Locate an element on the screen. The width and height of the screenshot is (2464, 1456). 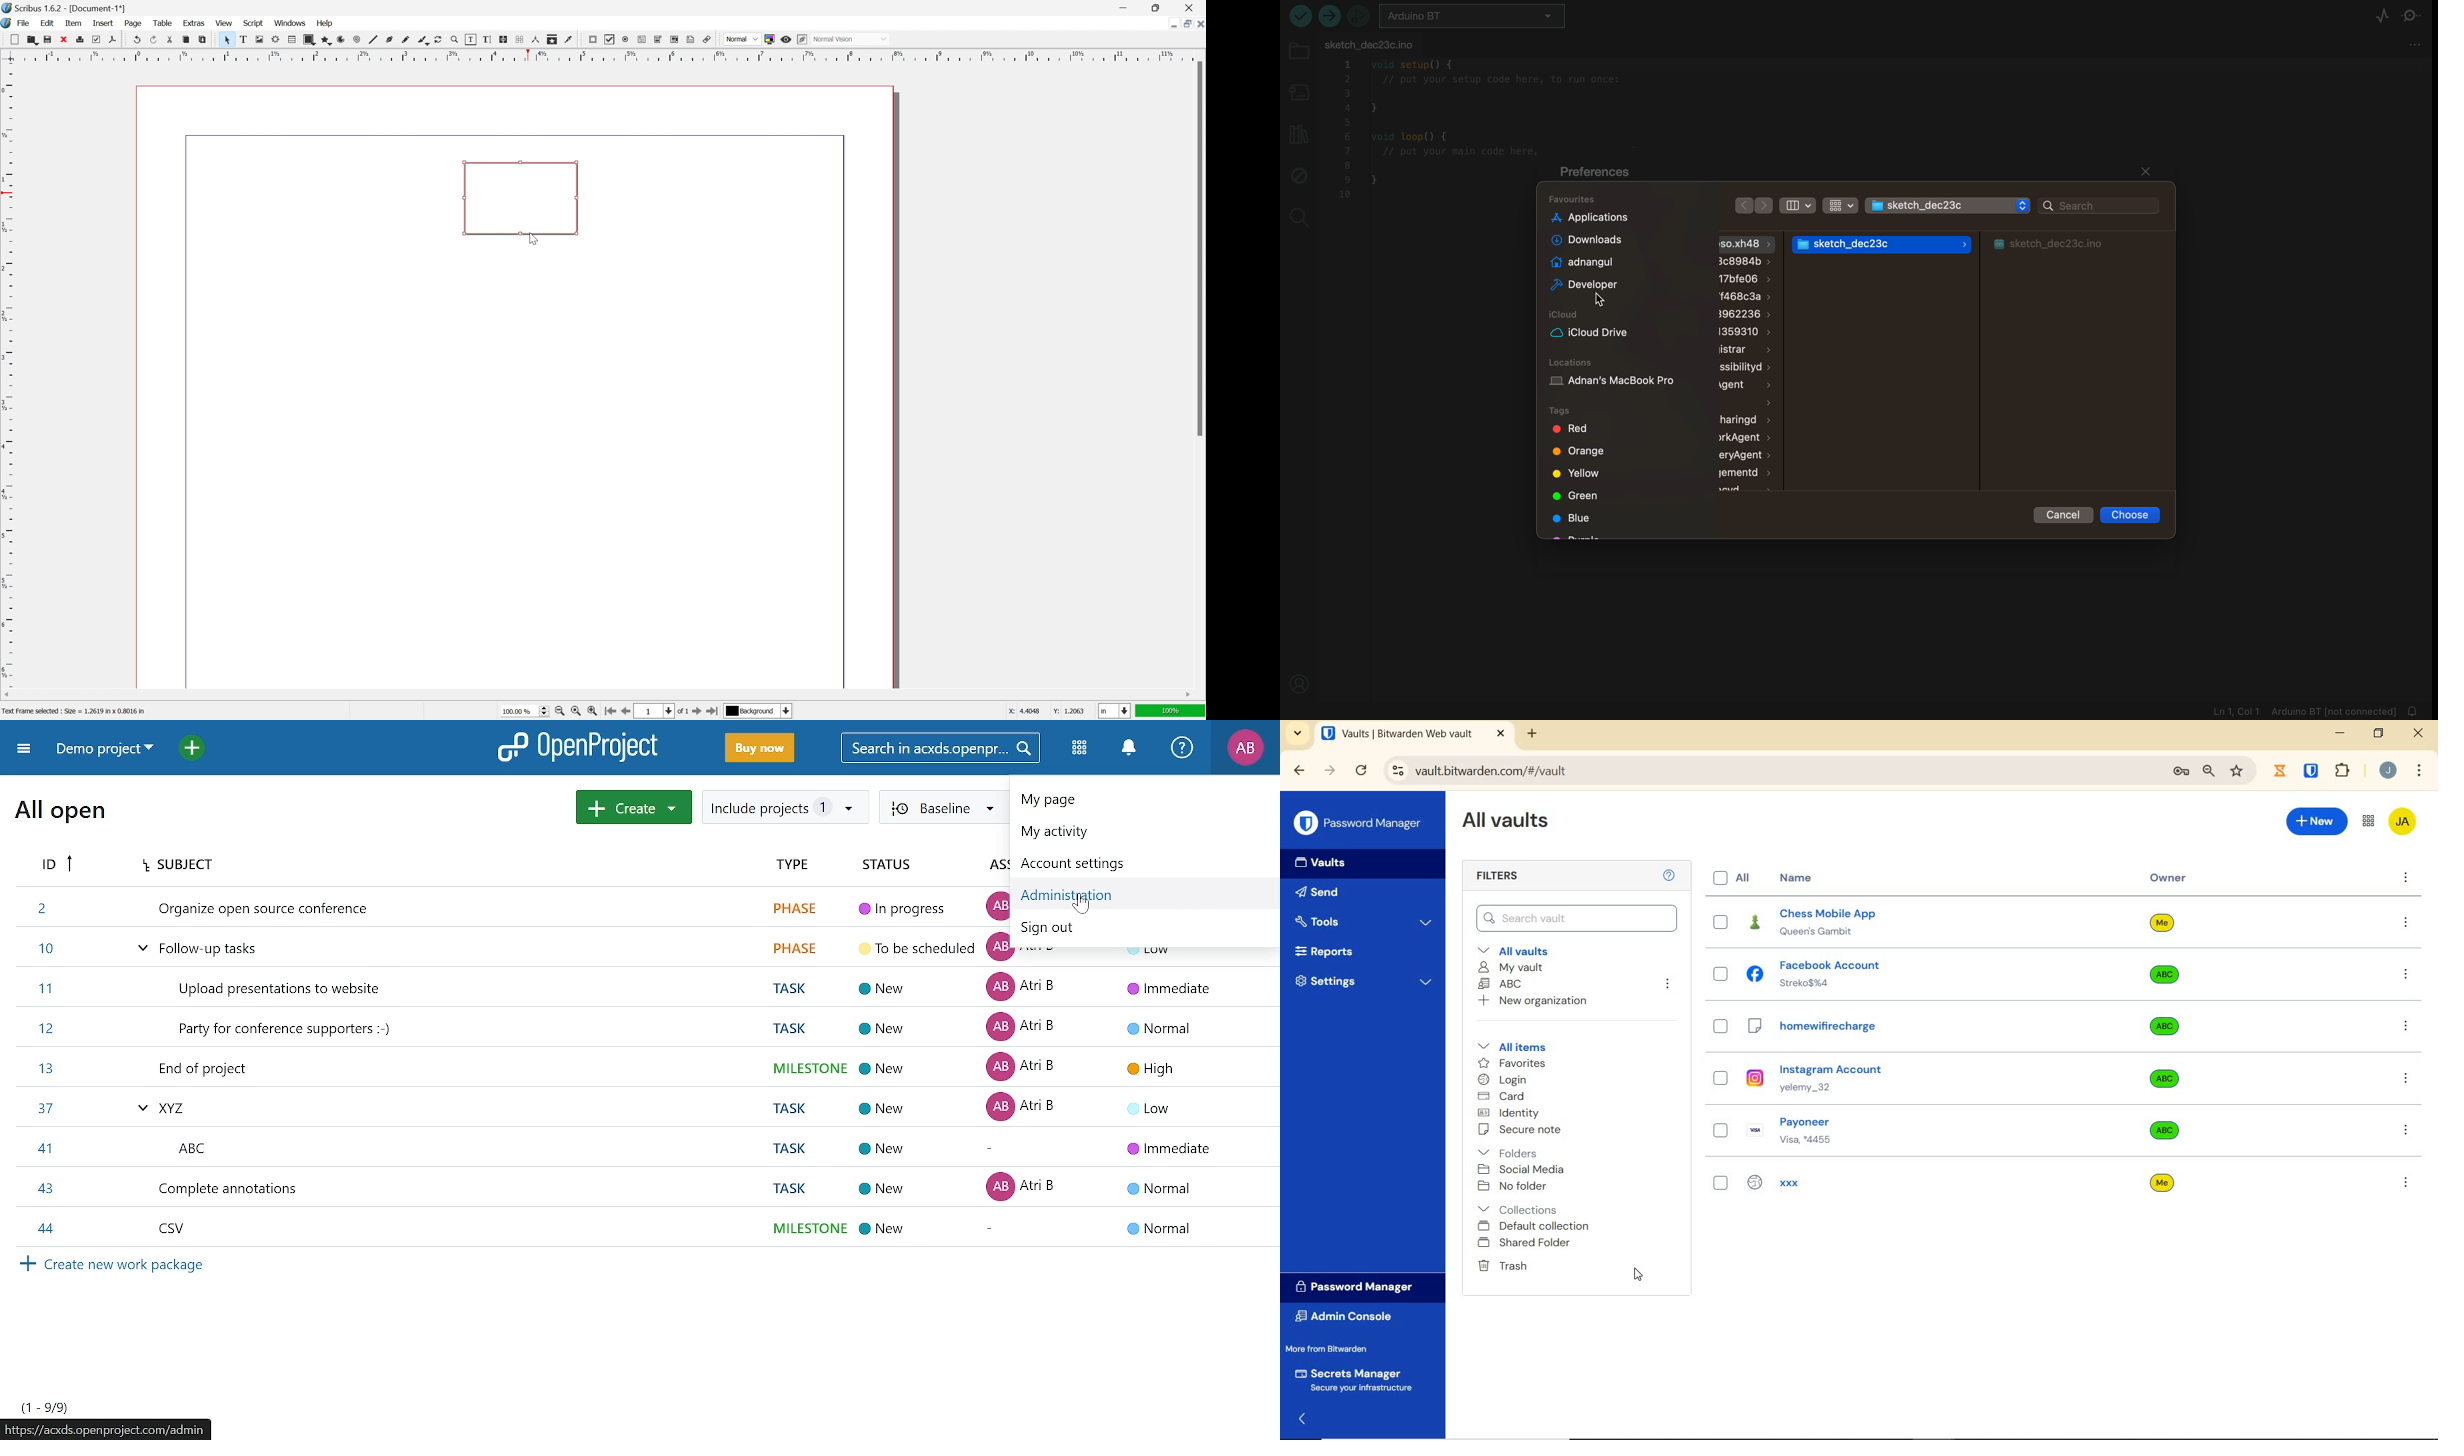
cursor is located at coordinates (532, 237).